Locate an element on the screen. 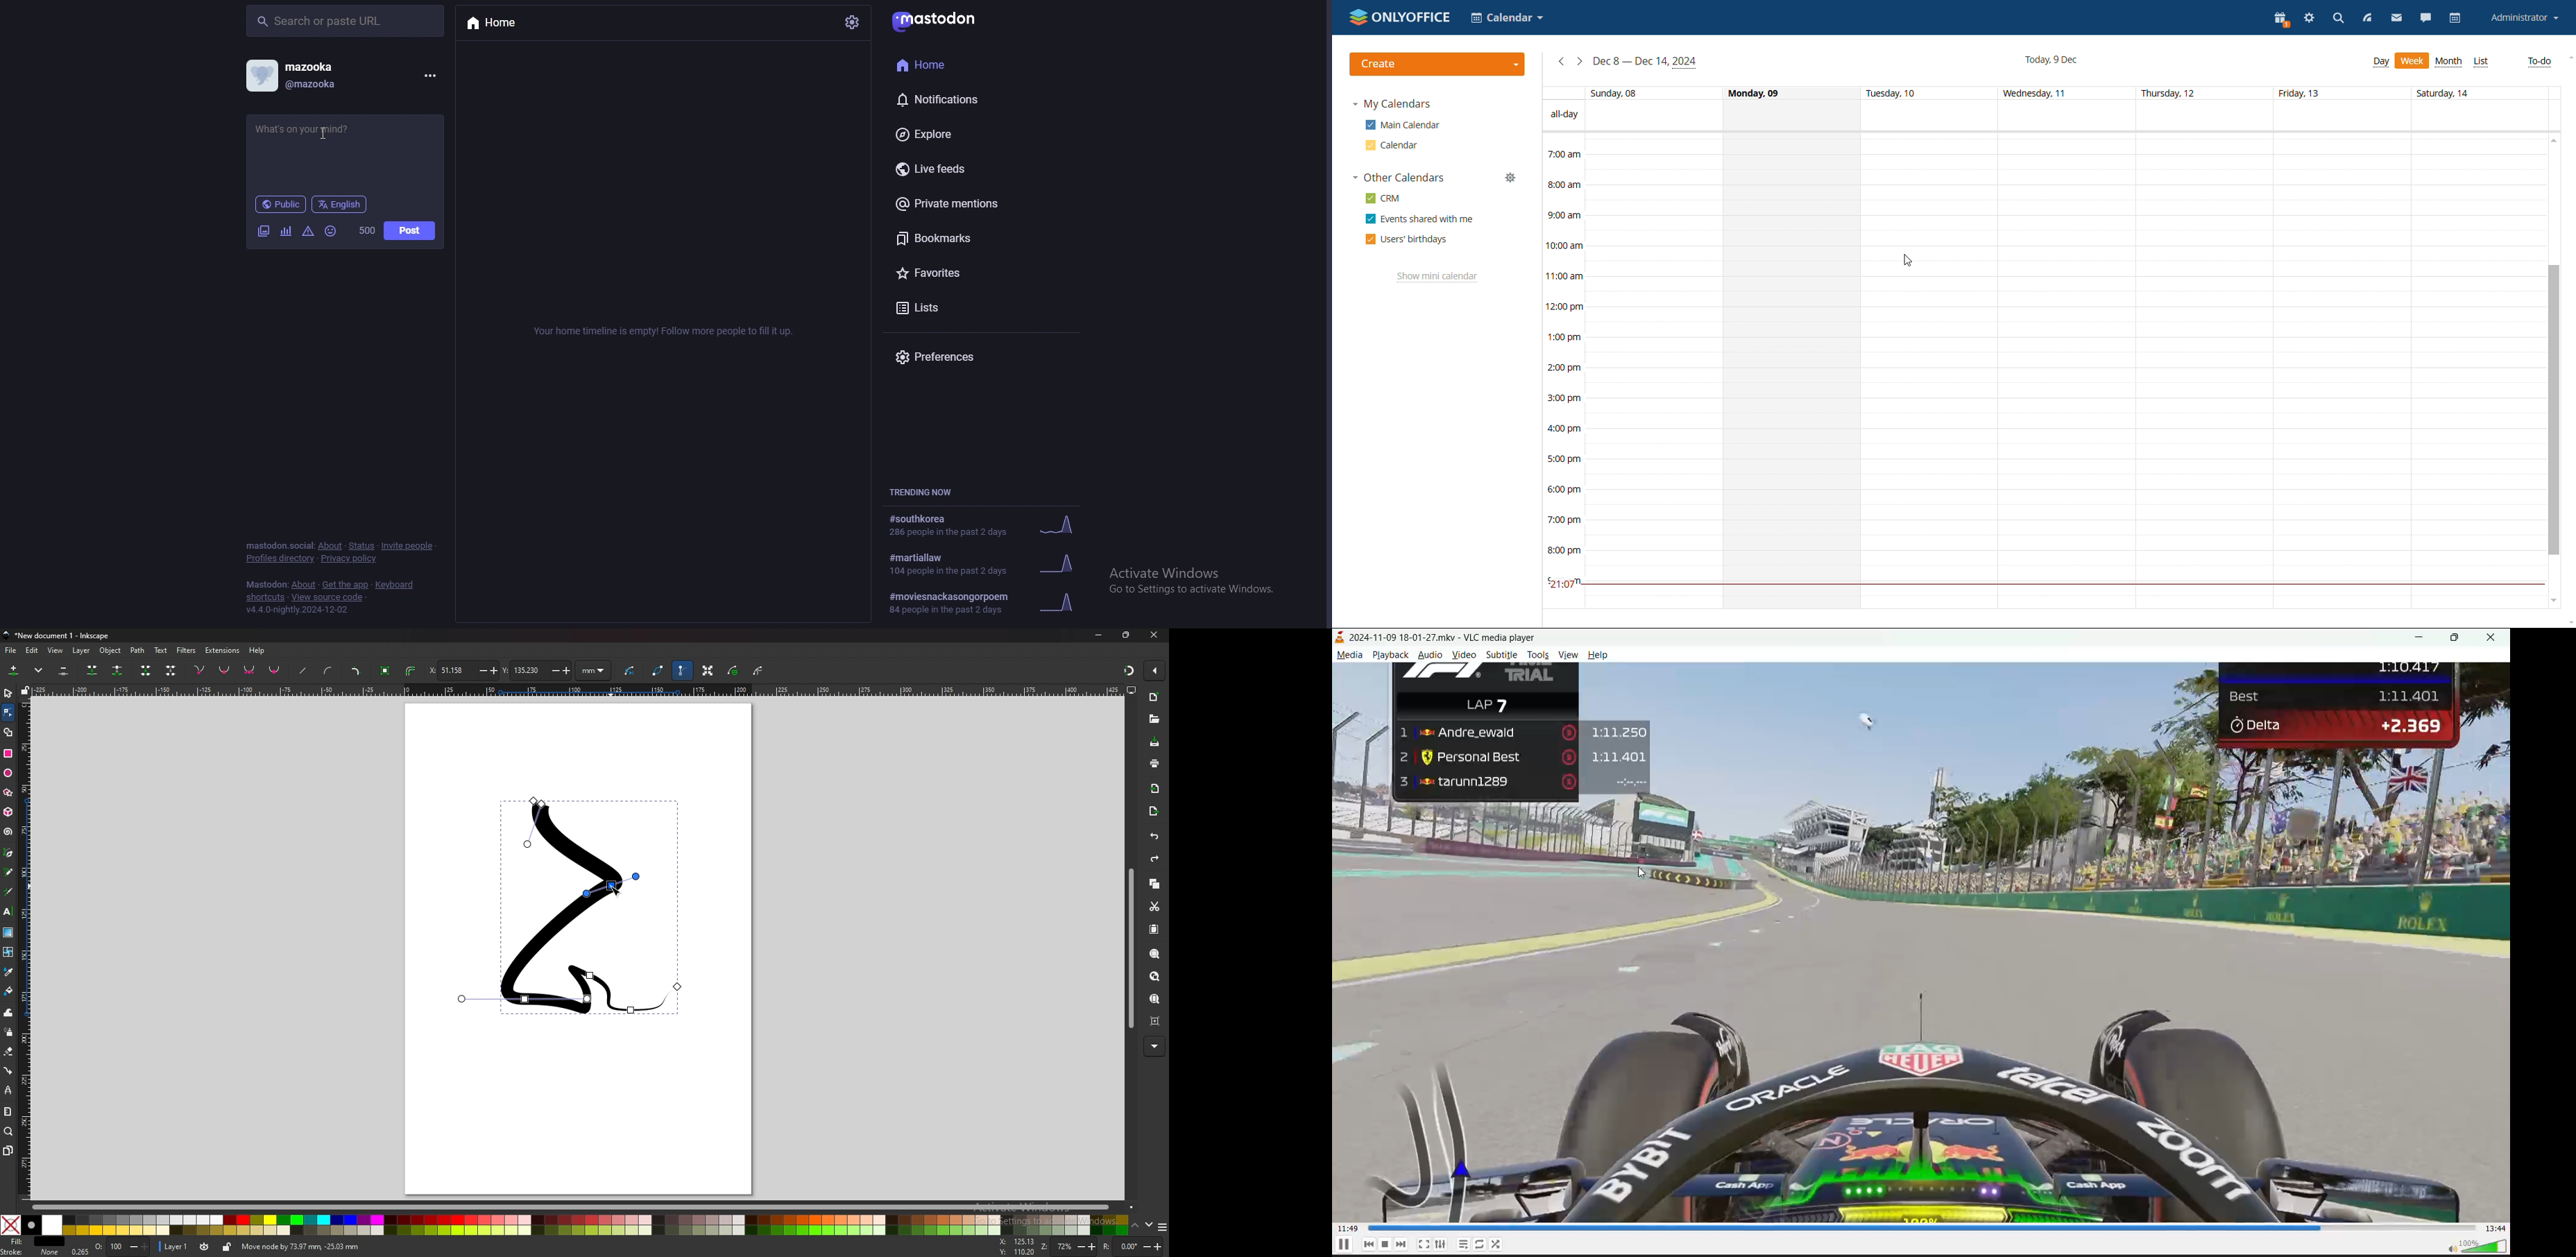 The image size is (2576, 1260). next path effect parameter is located at coordinates (632, 671).